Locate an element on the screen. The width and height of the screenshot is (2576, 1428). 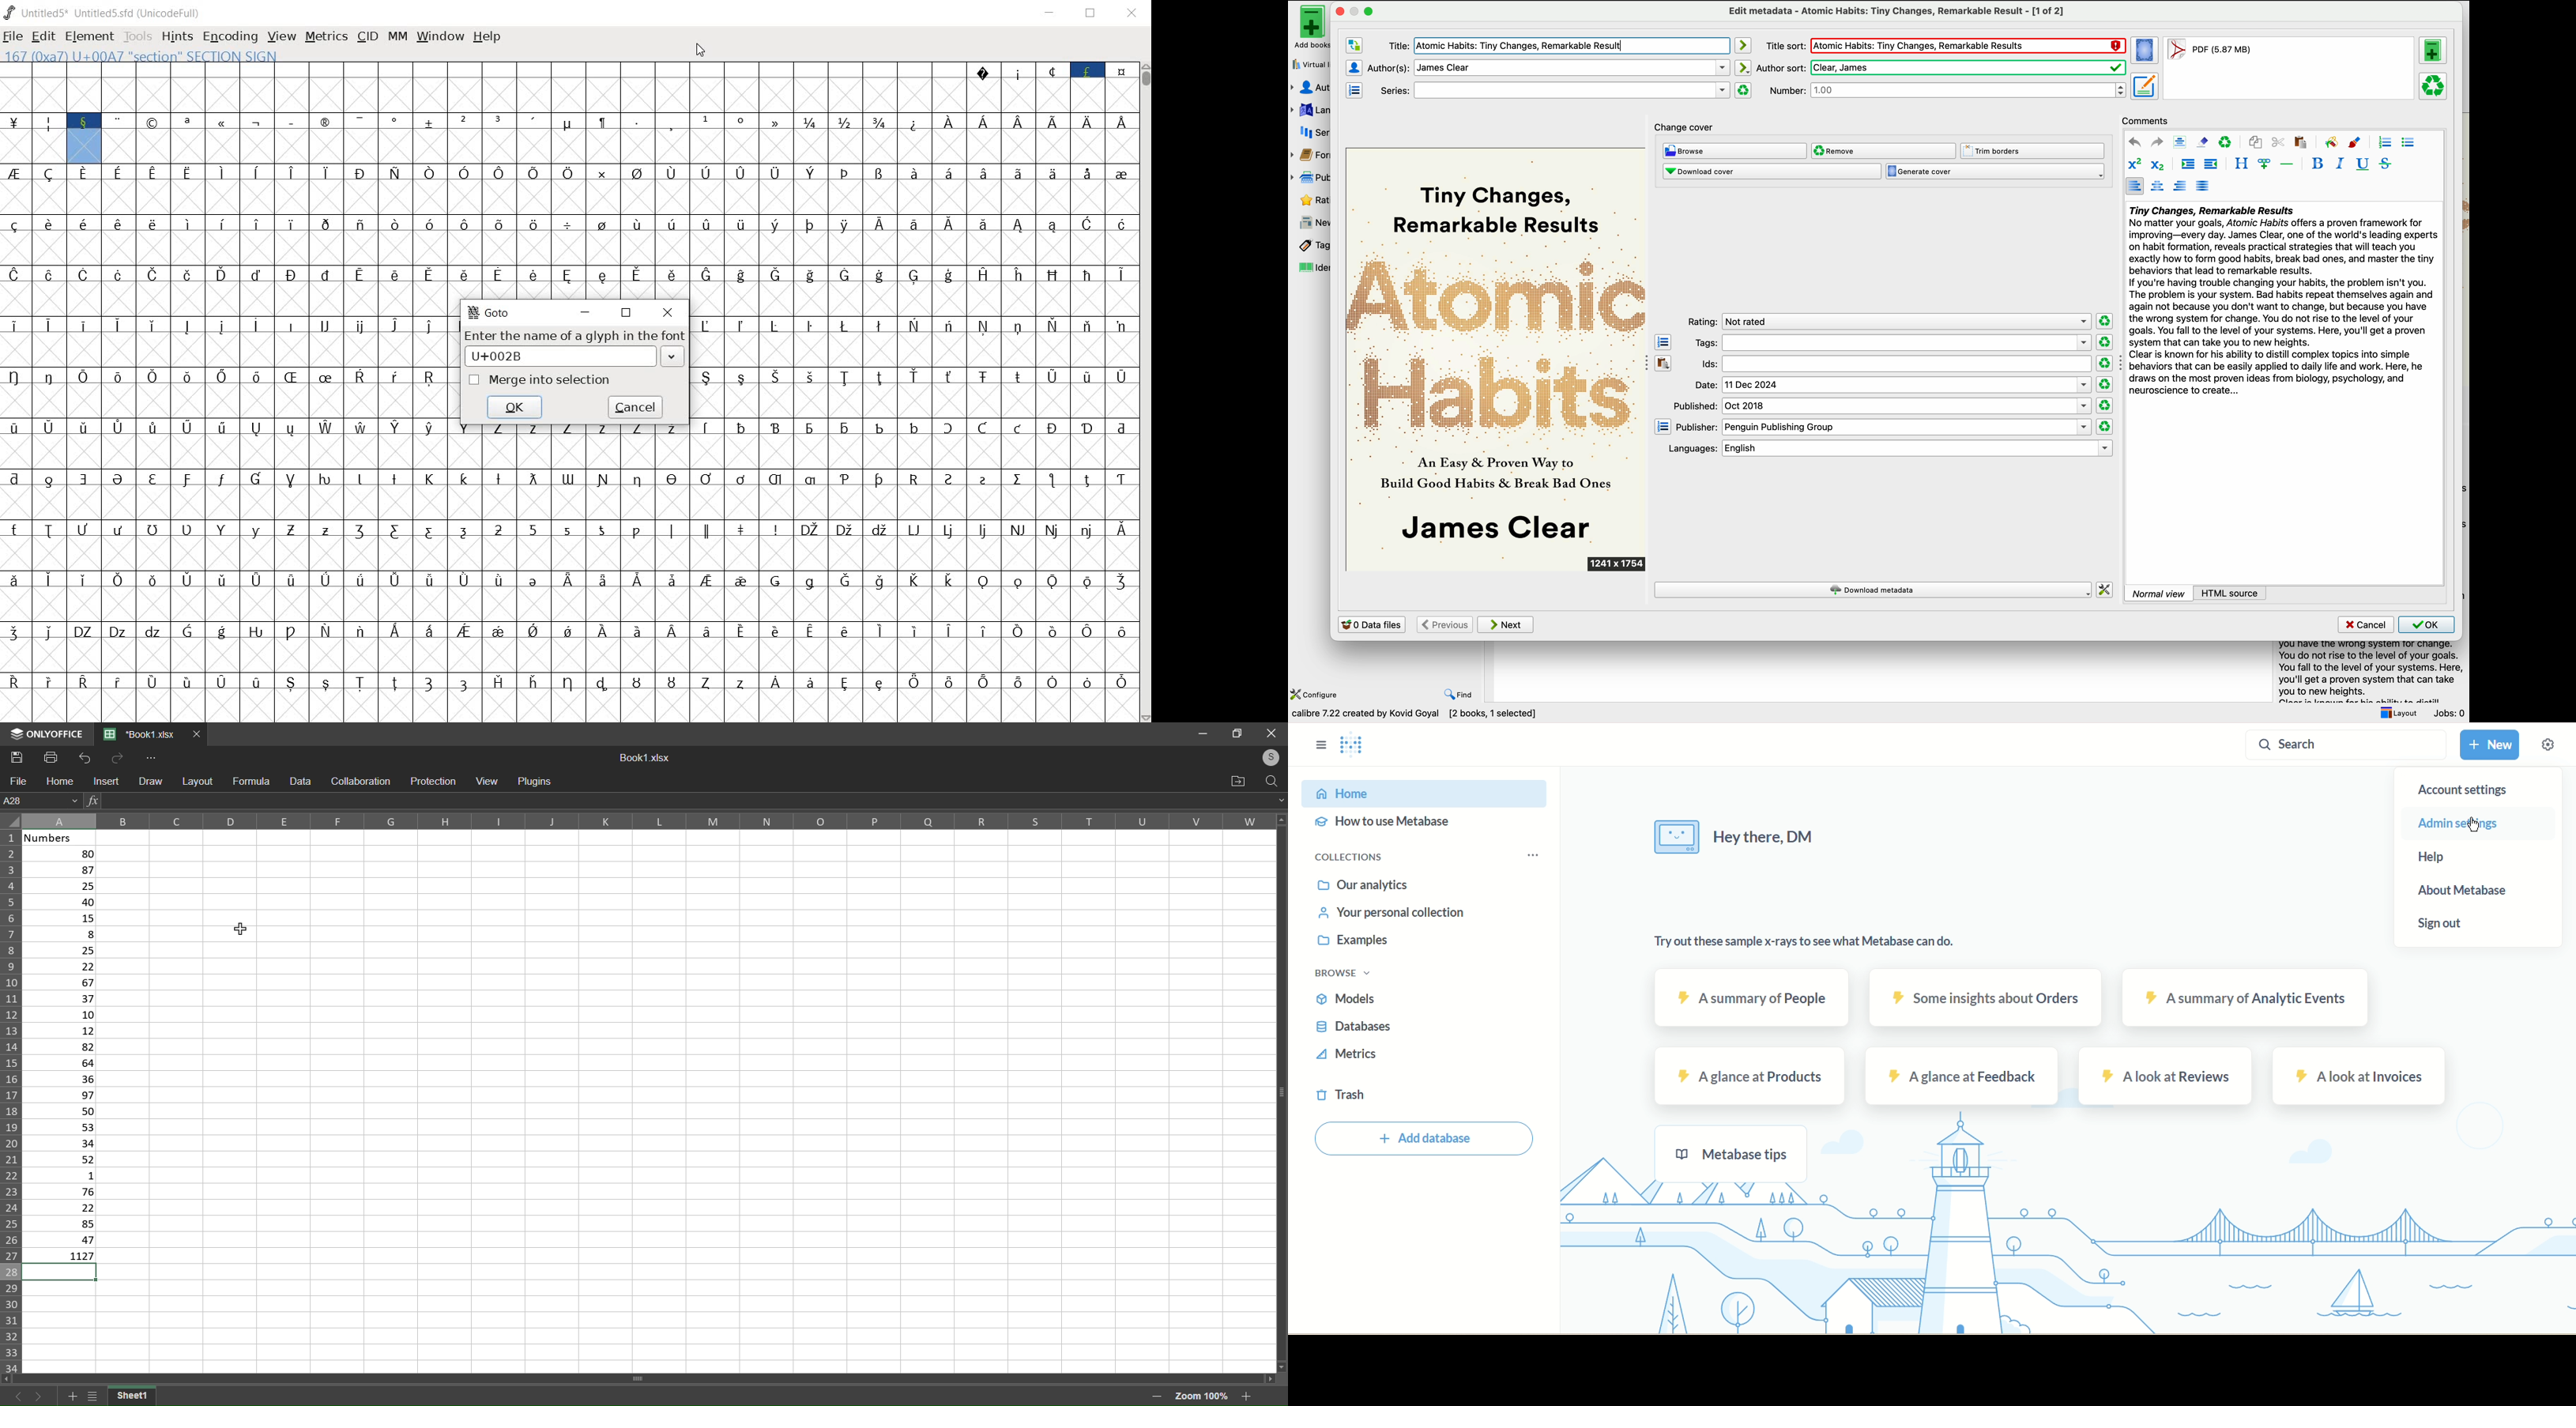
format book is located at coordinates (2209, 52).